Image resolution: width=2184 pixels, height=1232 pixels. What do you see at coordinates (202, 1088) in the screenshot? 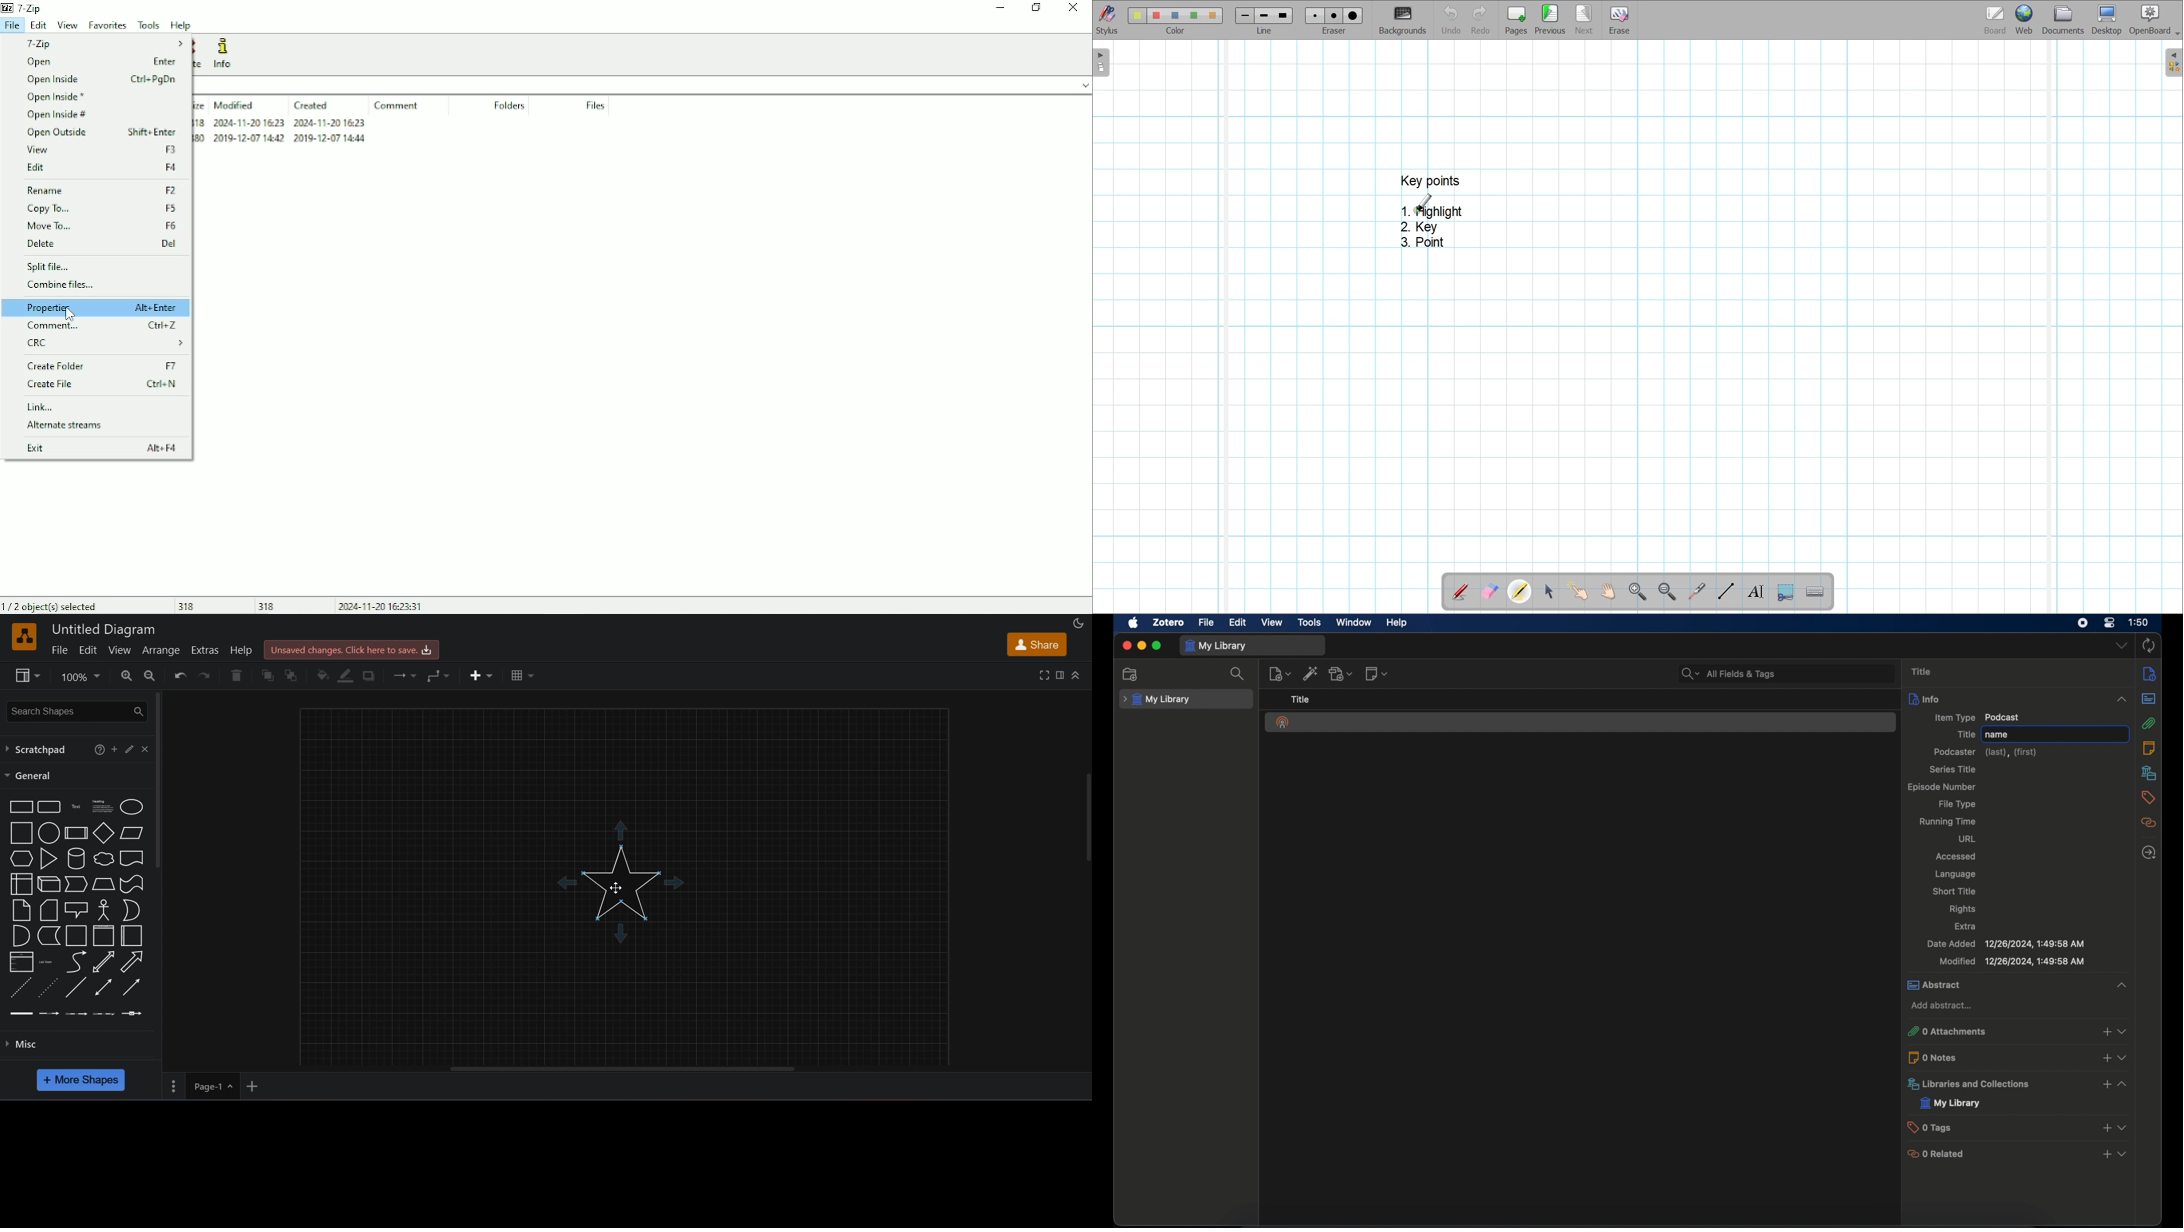
I see `page 1` at bounding box center [202, 1088].